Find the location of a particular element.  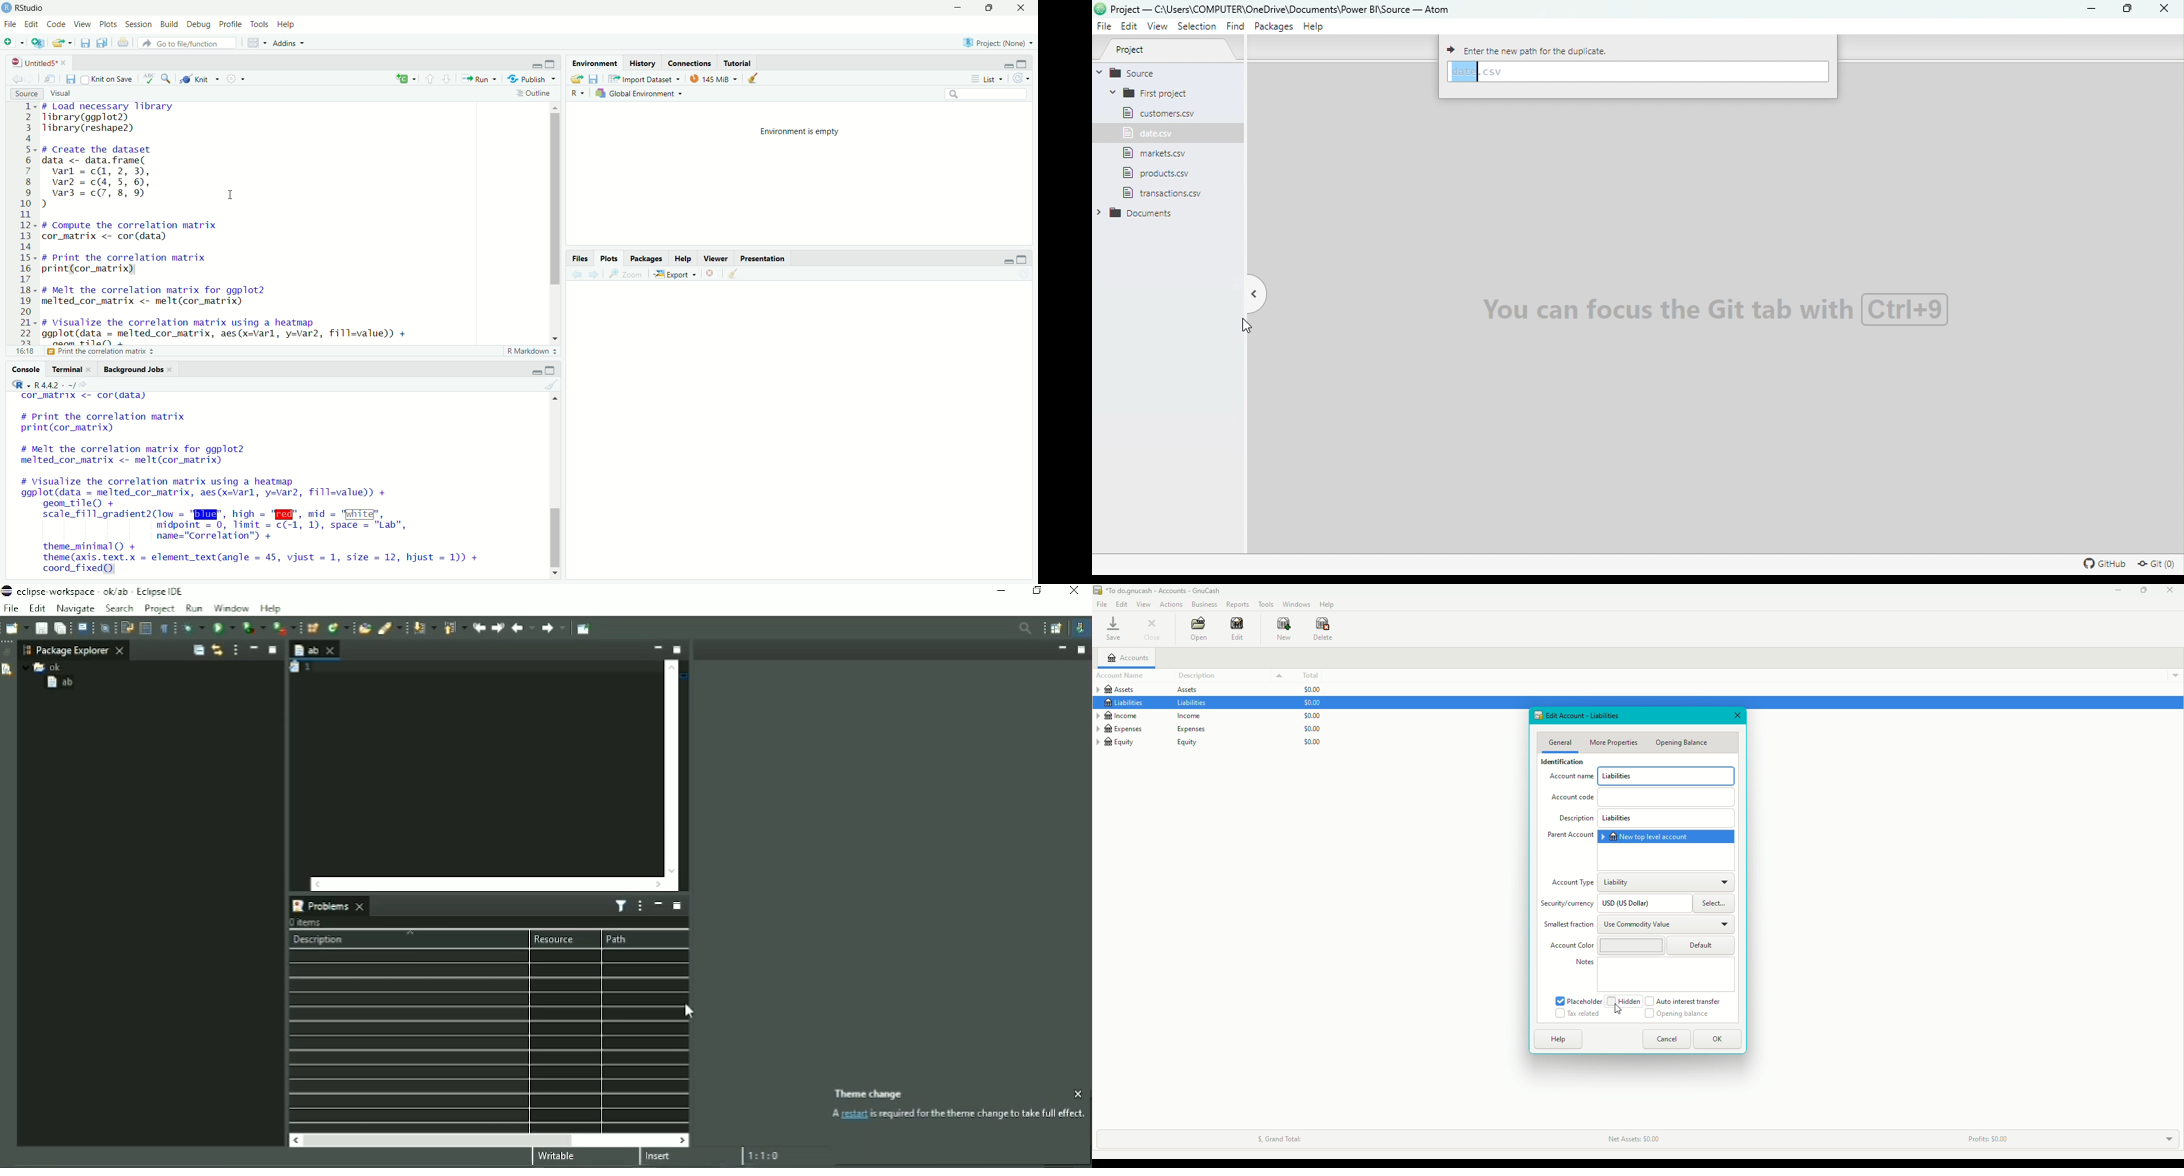

go forward is located at coordinates (32, 78).